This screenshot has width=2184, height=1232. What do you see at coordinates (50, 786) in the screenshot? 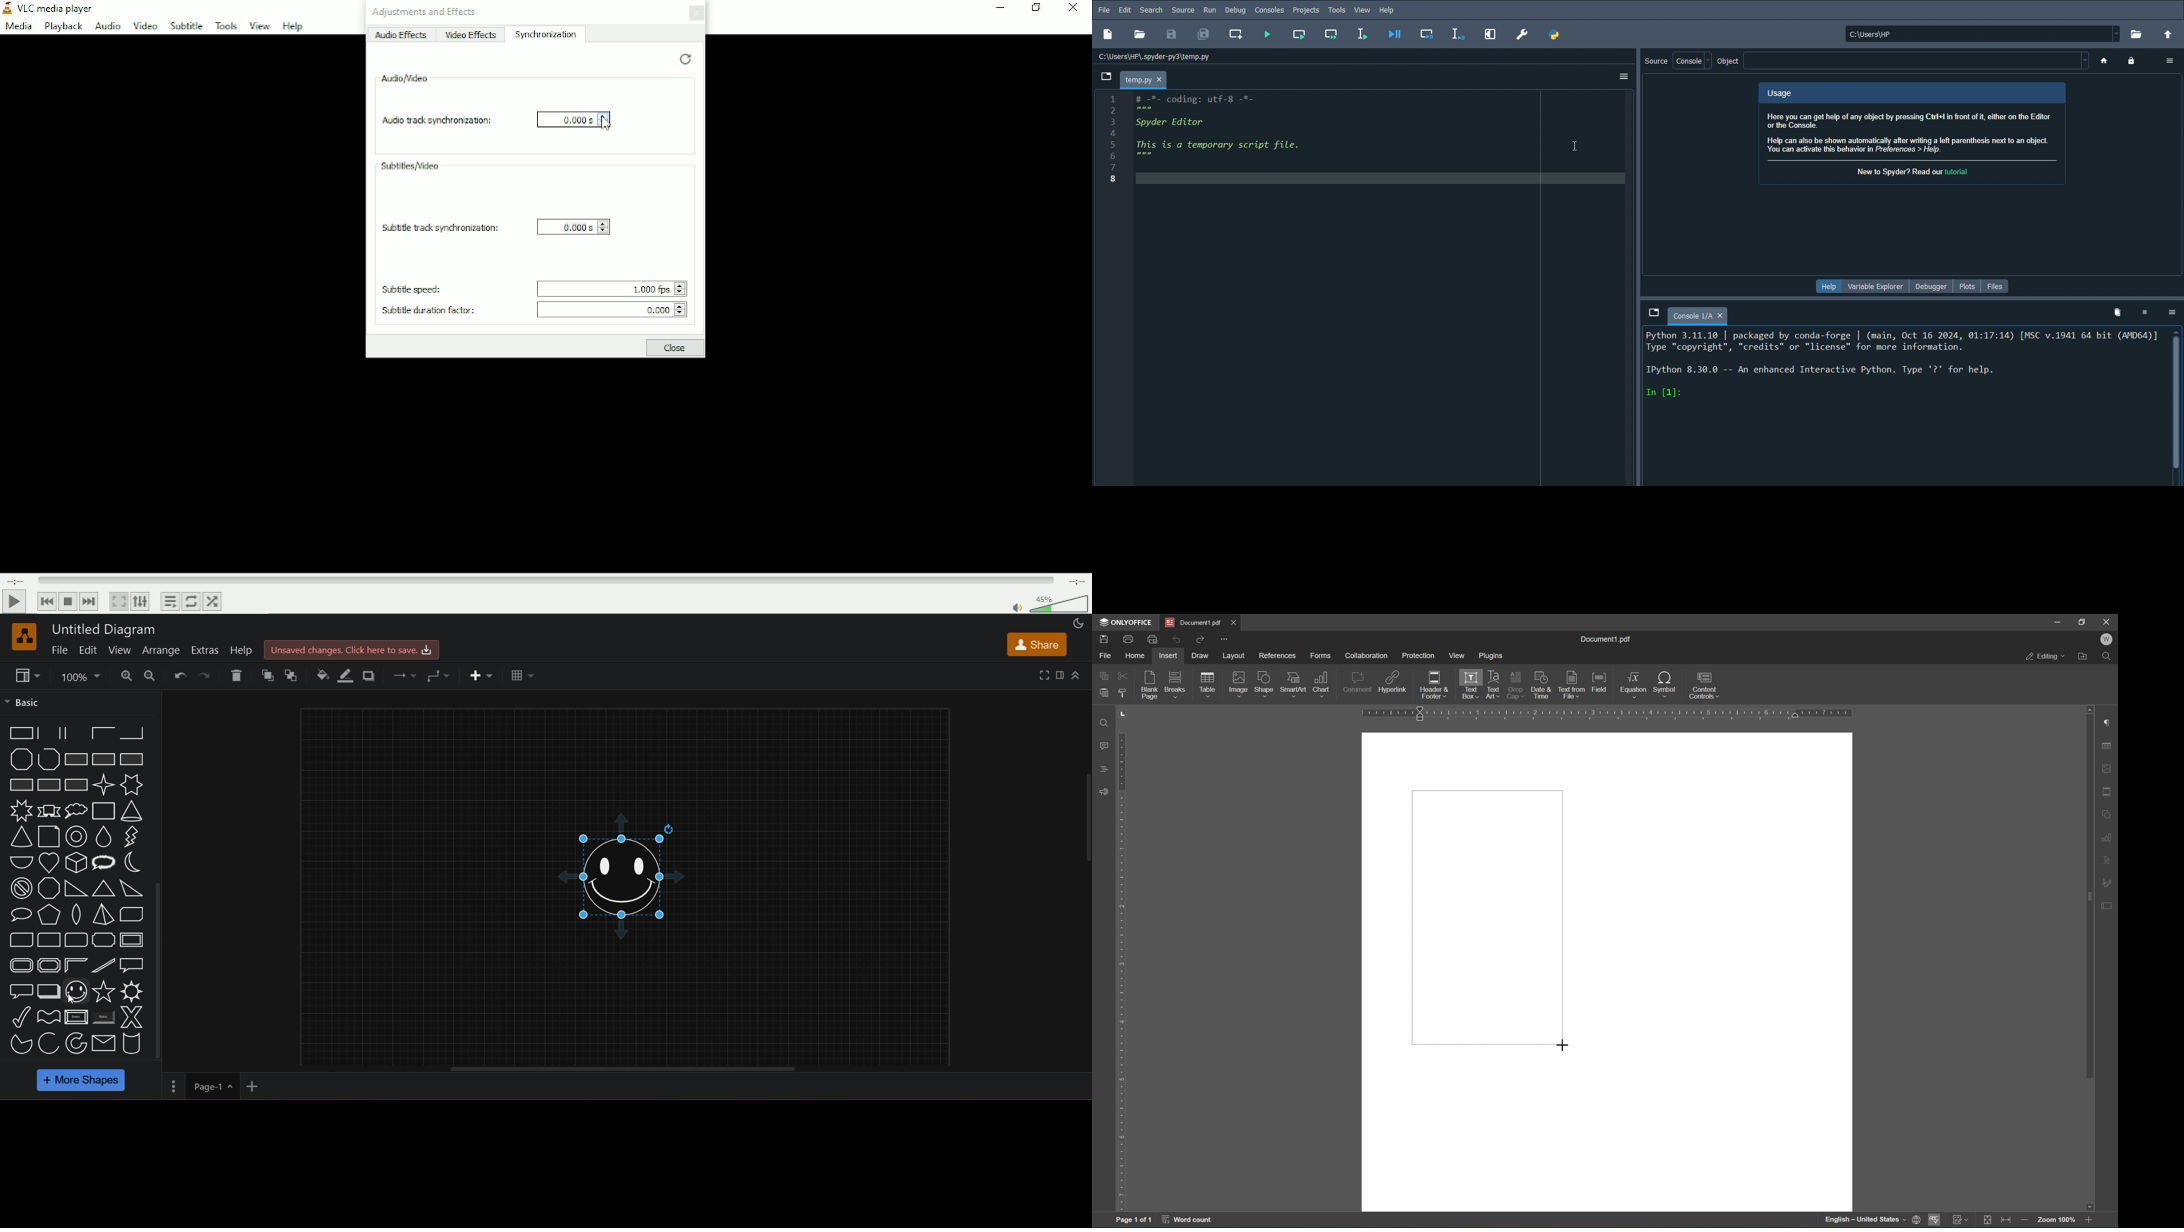
I see `rectangle with grid fill` at bounding box center [50, 786].